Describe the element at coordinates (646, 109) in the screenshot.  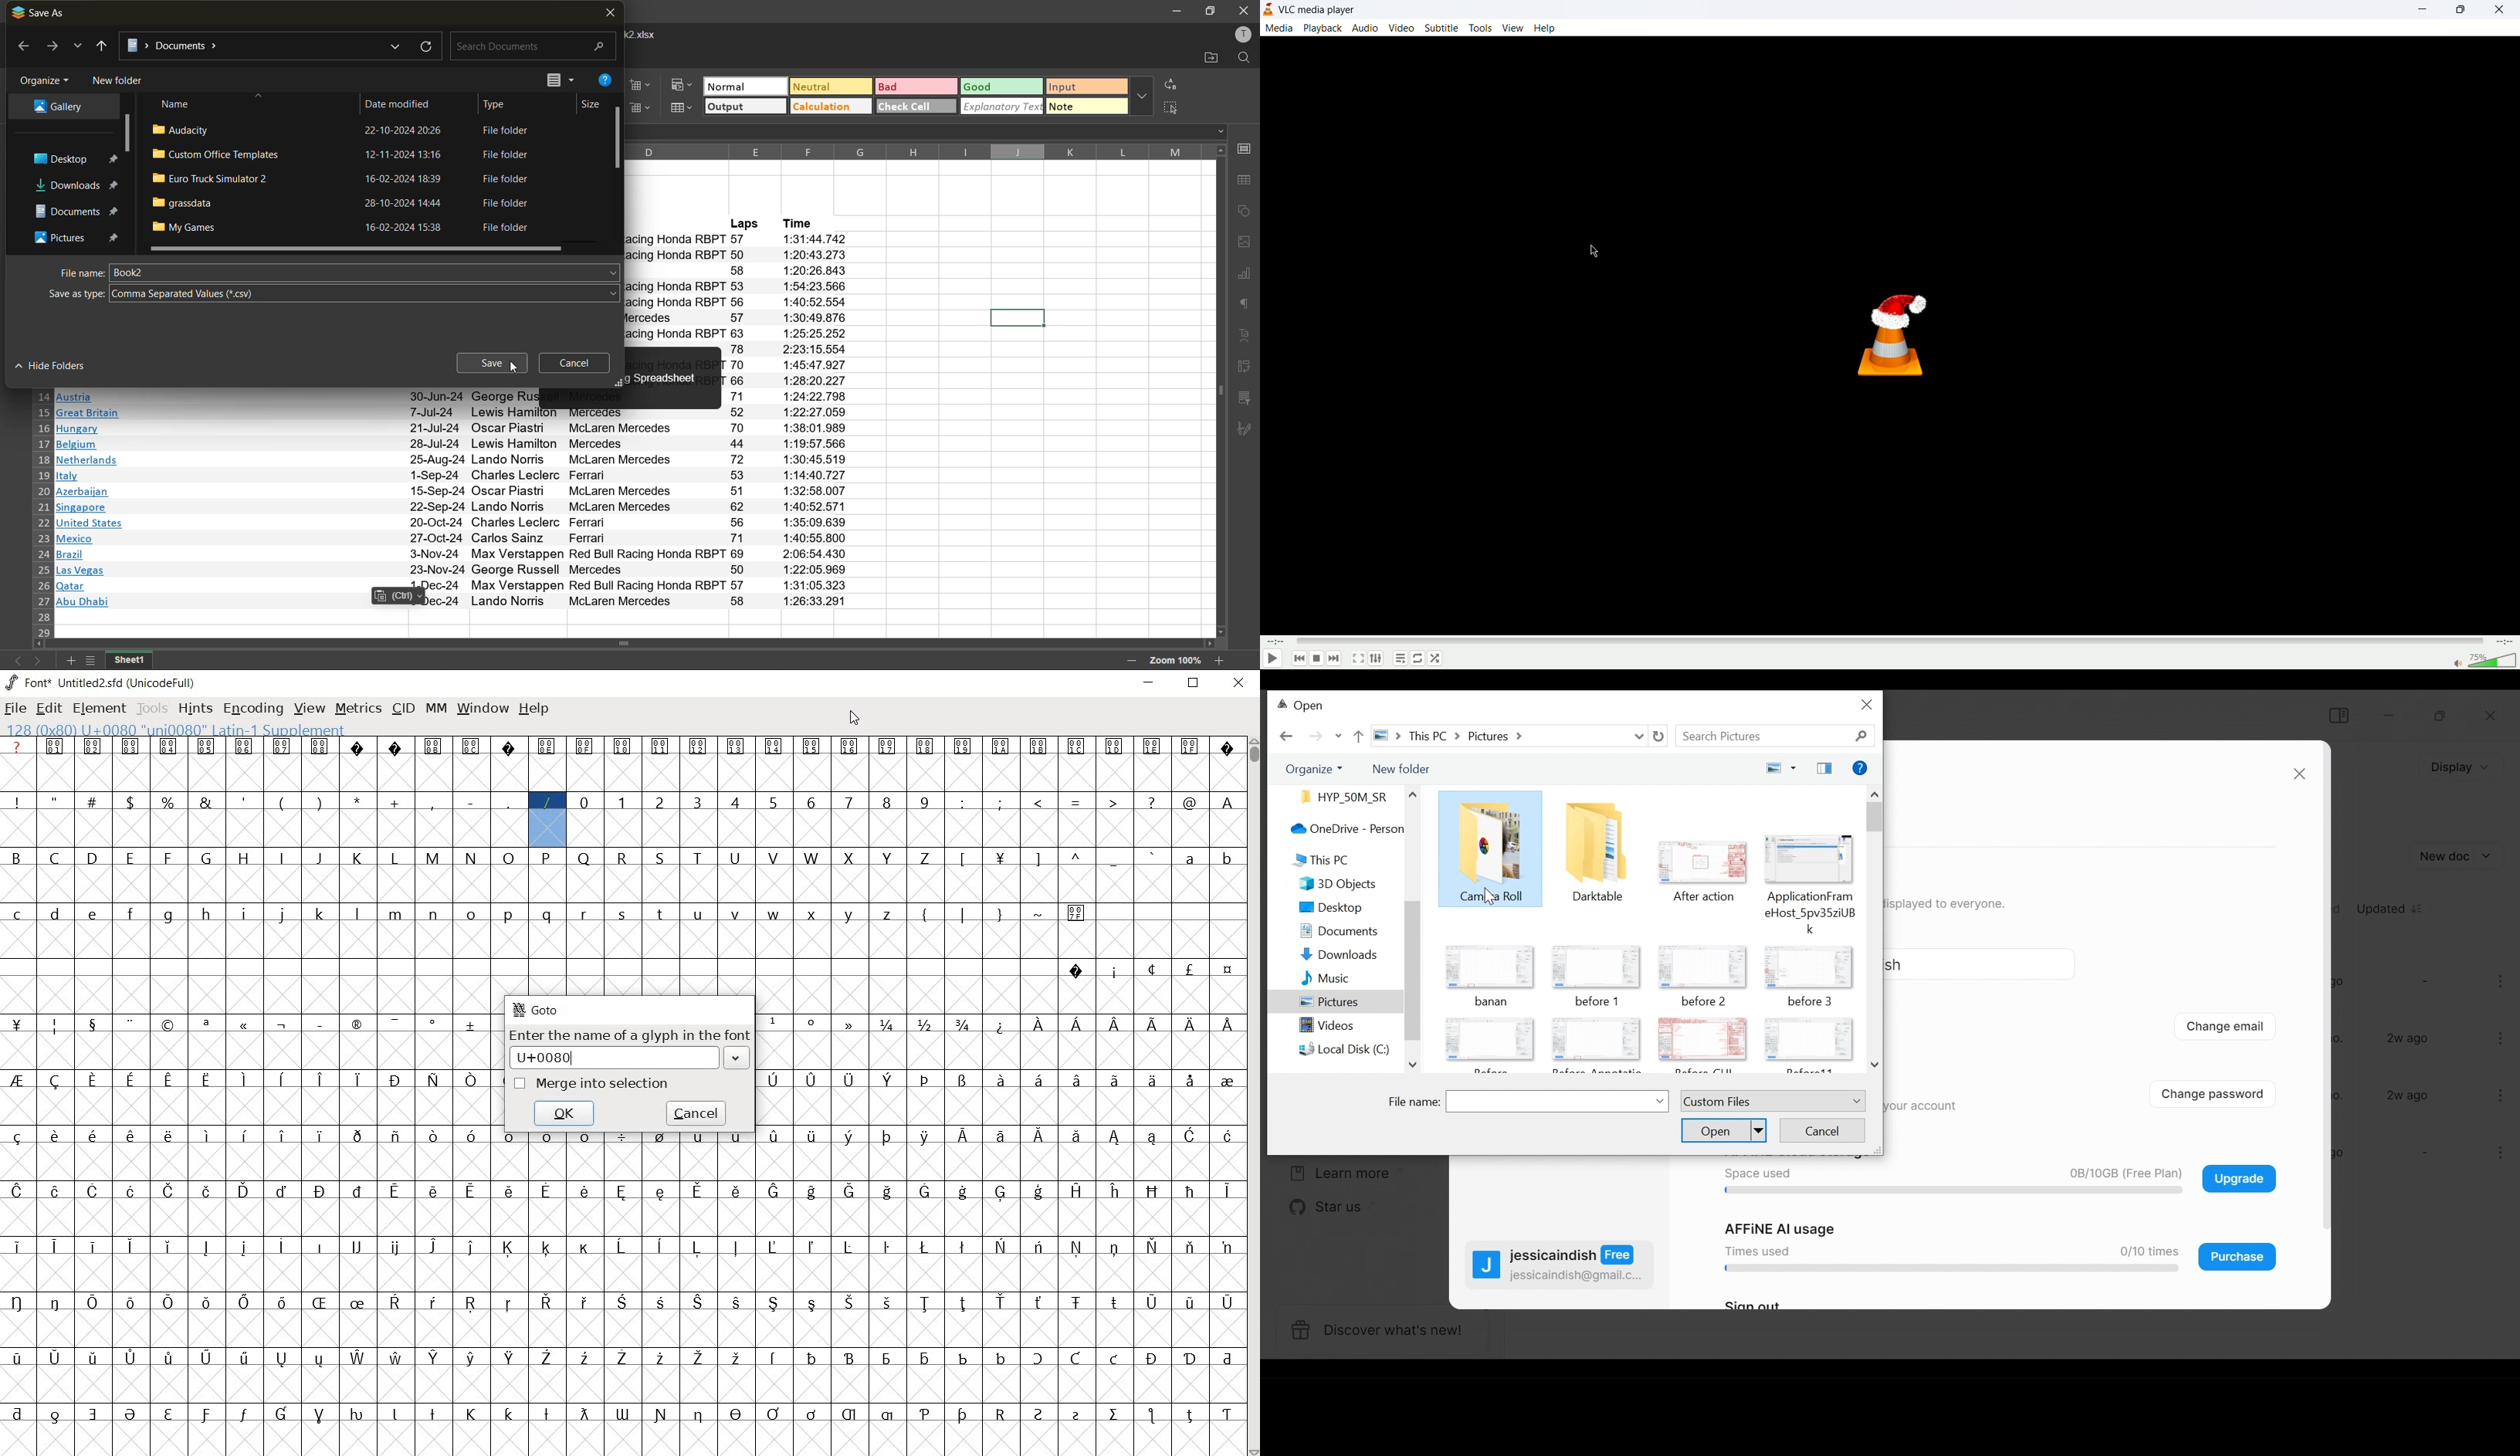
I see `delete cells` at that location.